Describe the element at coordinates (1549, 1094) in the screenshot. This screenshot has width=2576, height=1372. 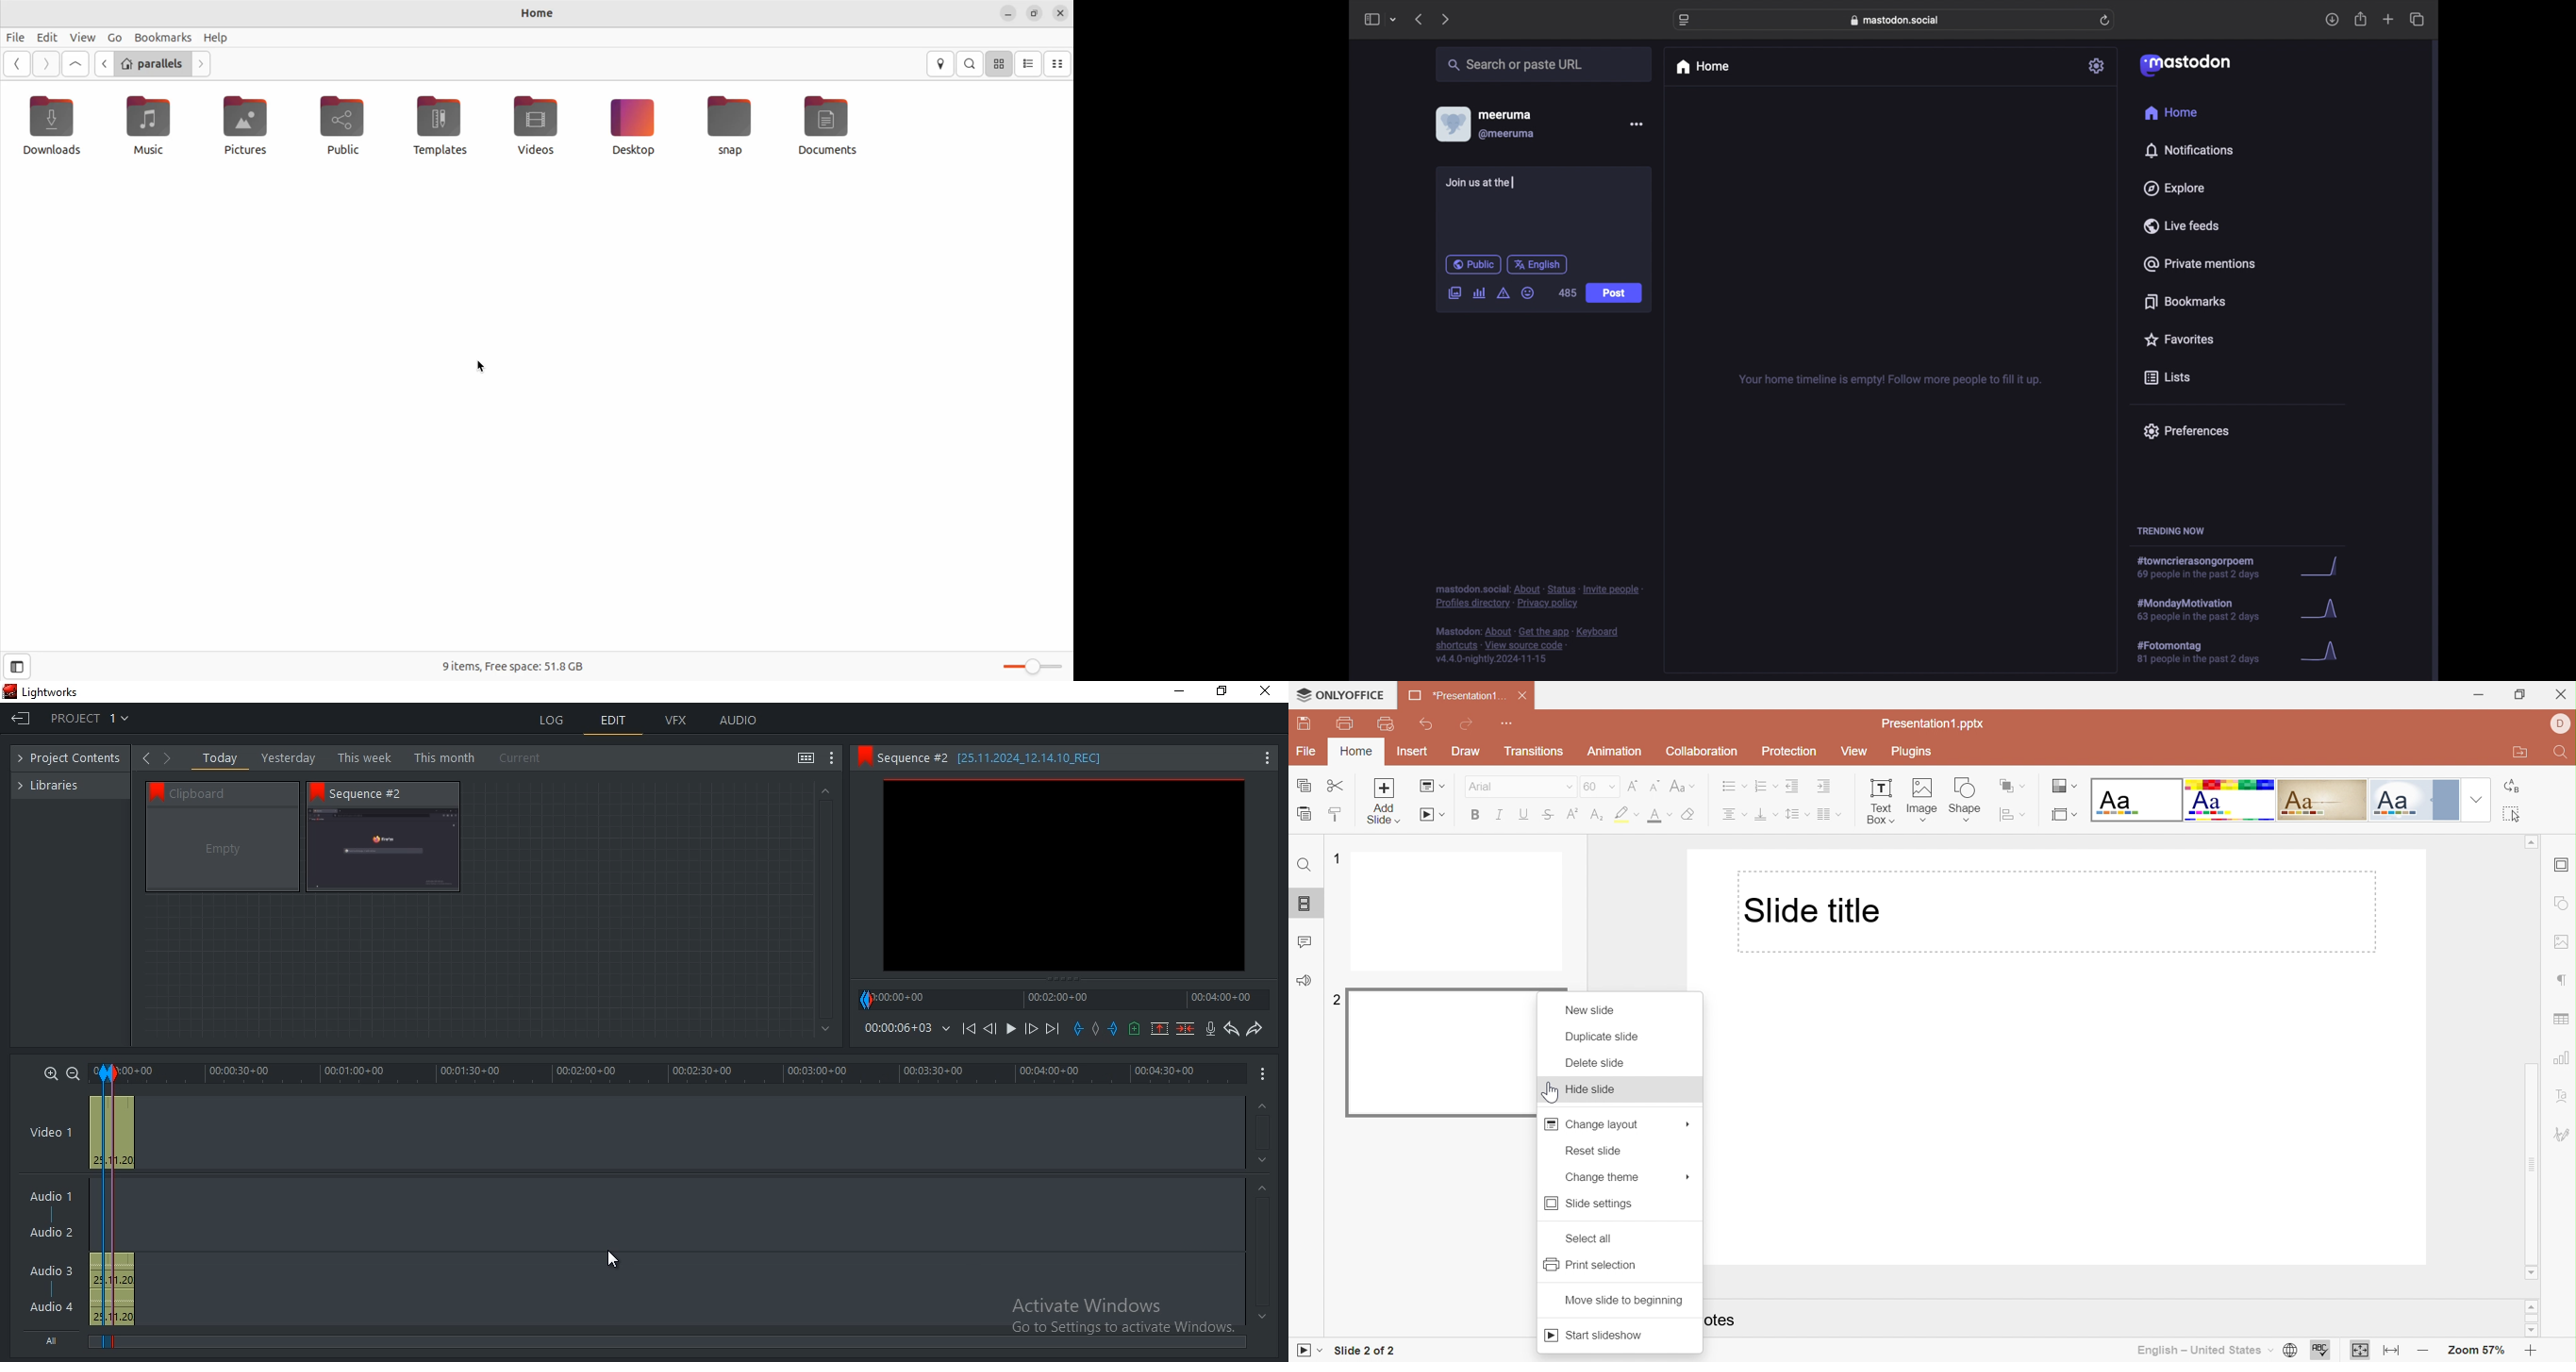
I see `Cursor` at that location.